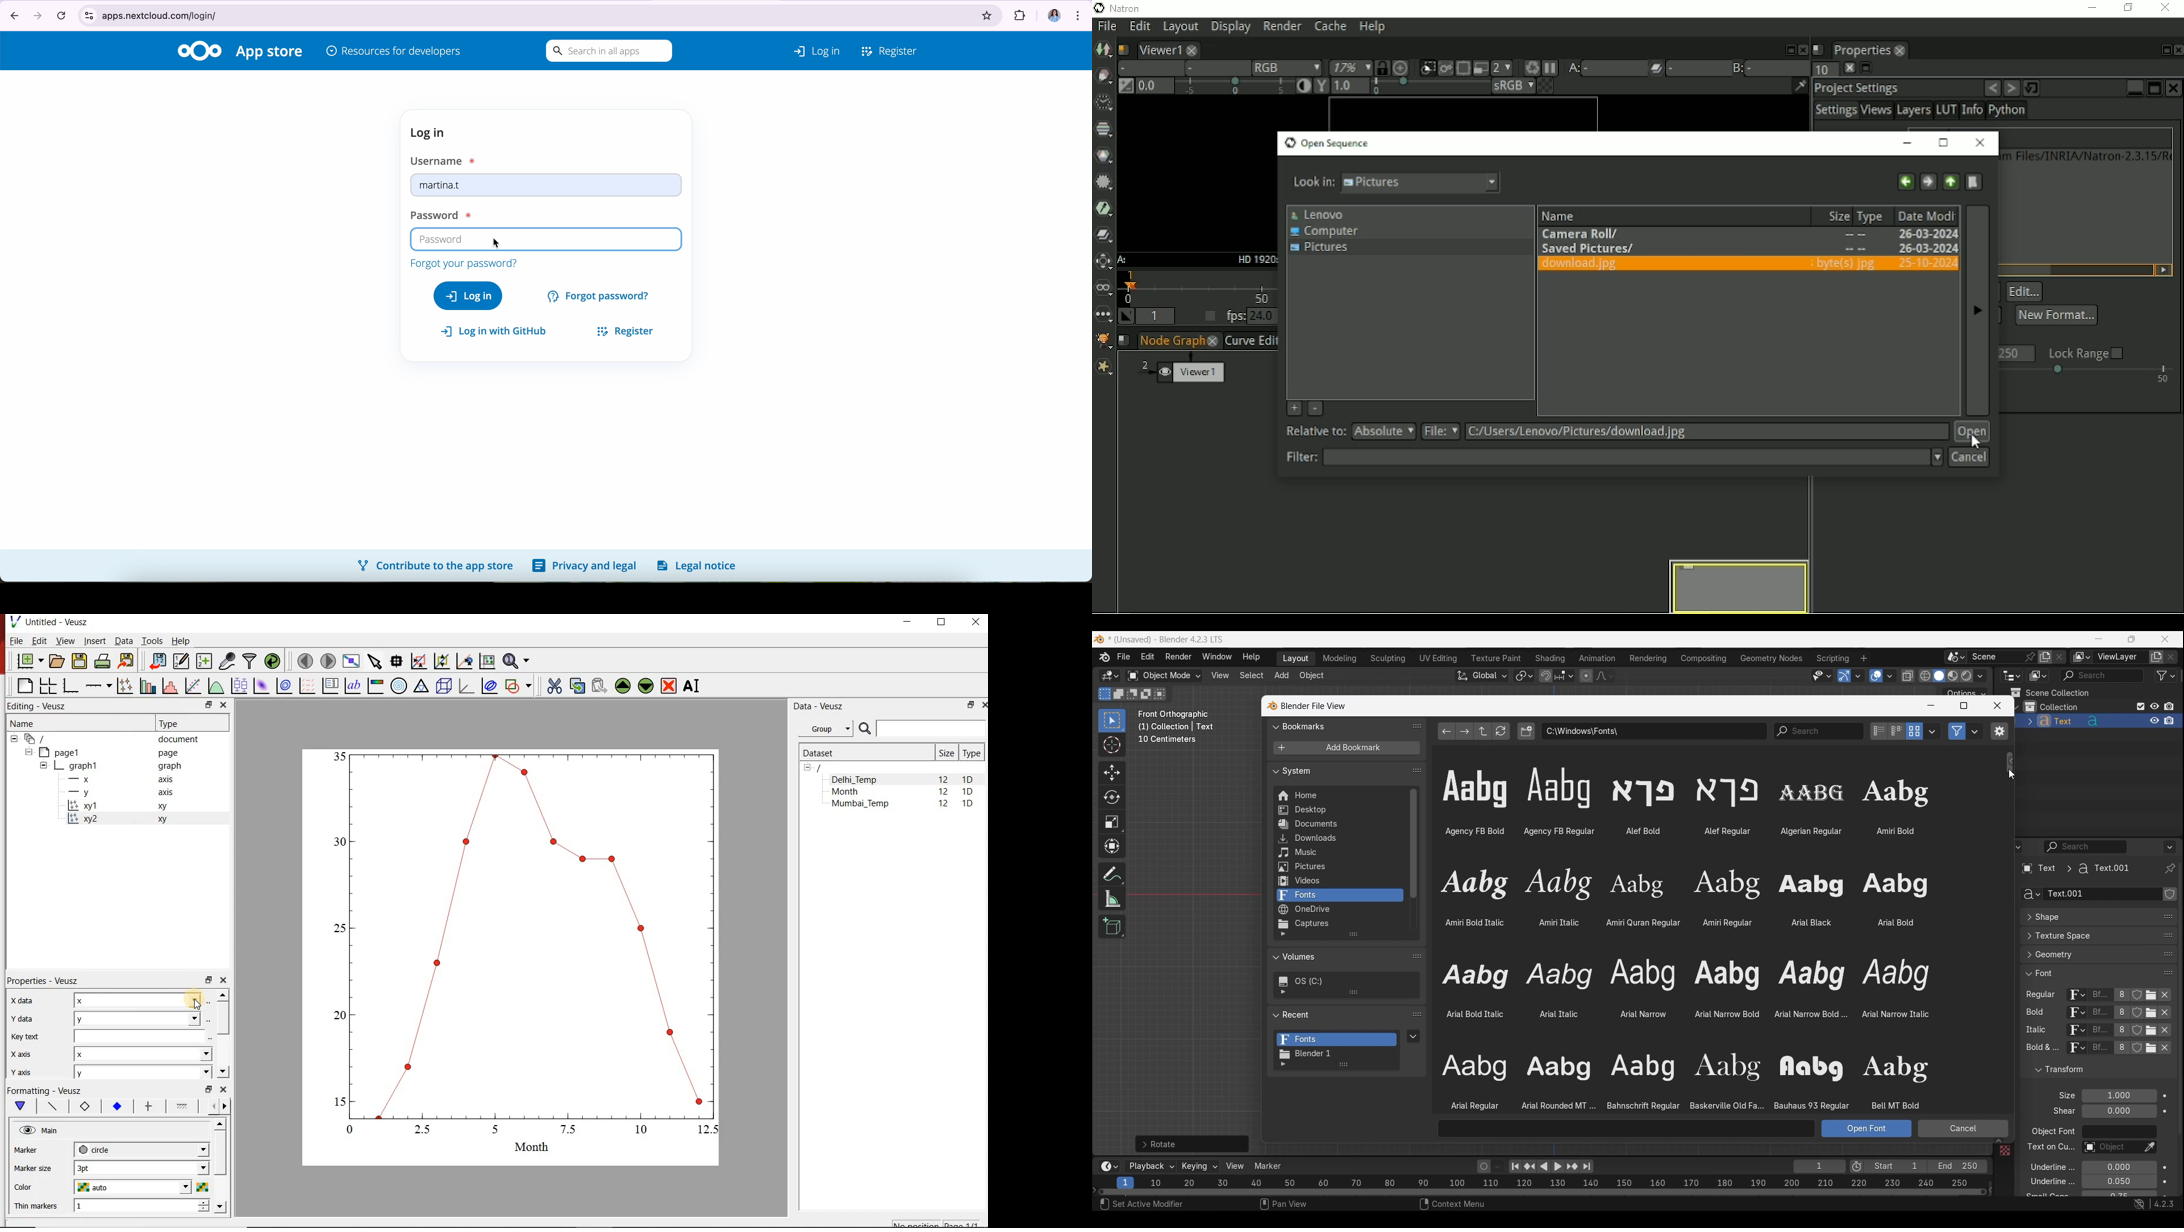  Describe the element at coordinates (1389, 658) in the screenshot. I see `Sculpting workspace` at that location.